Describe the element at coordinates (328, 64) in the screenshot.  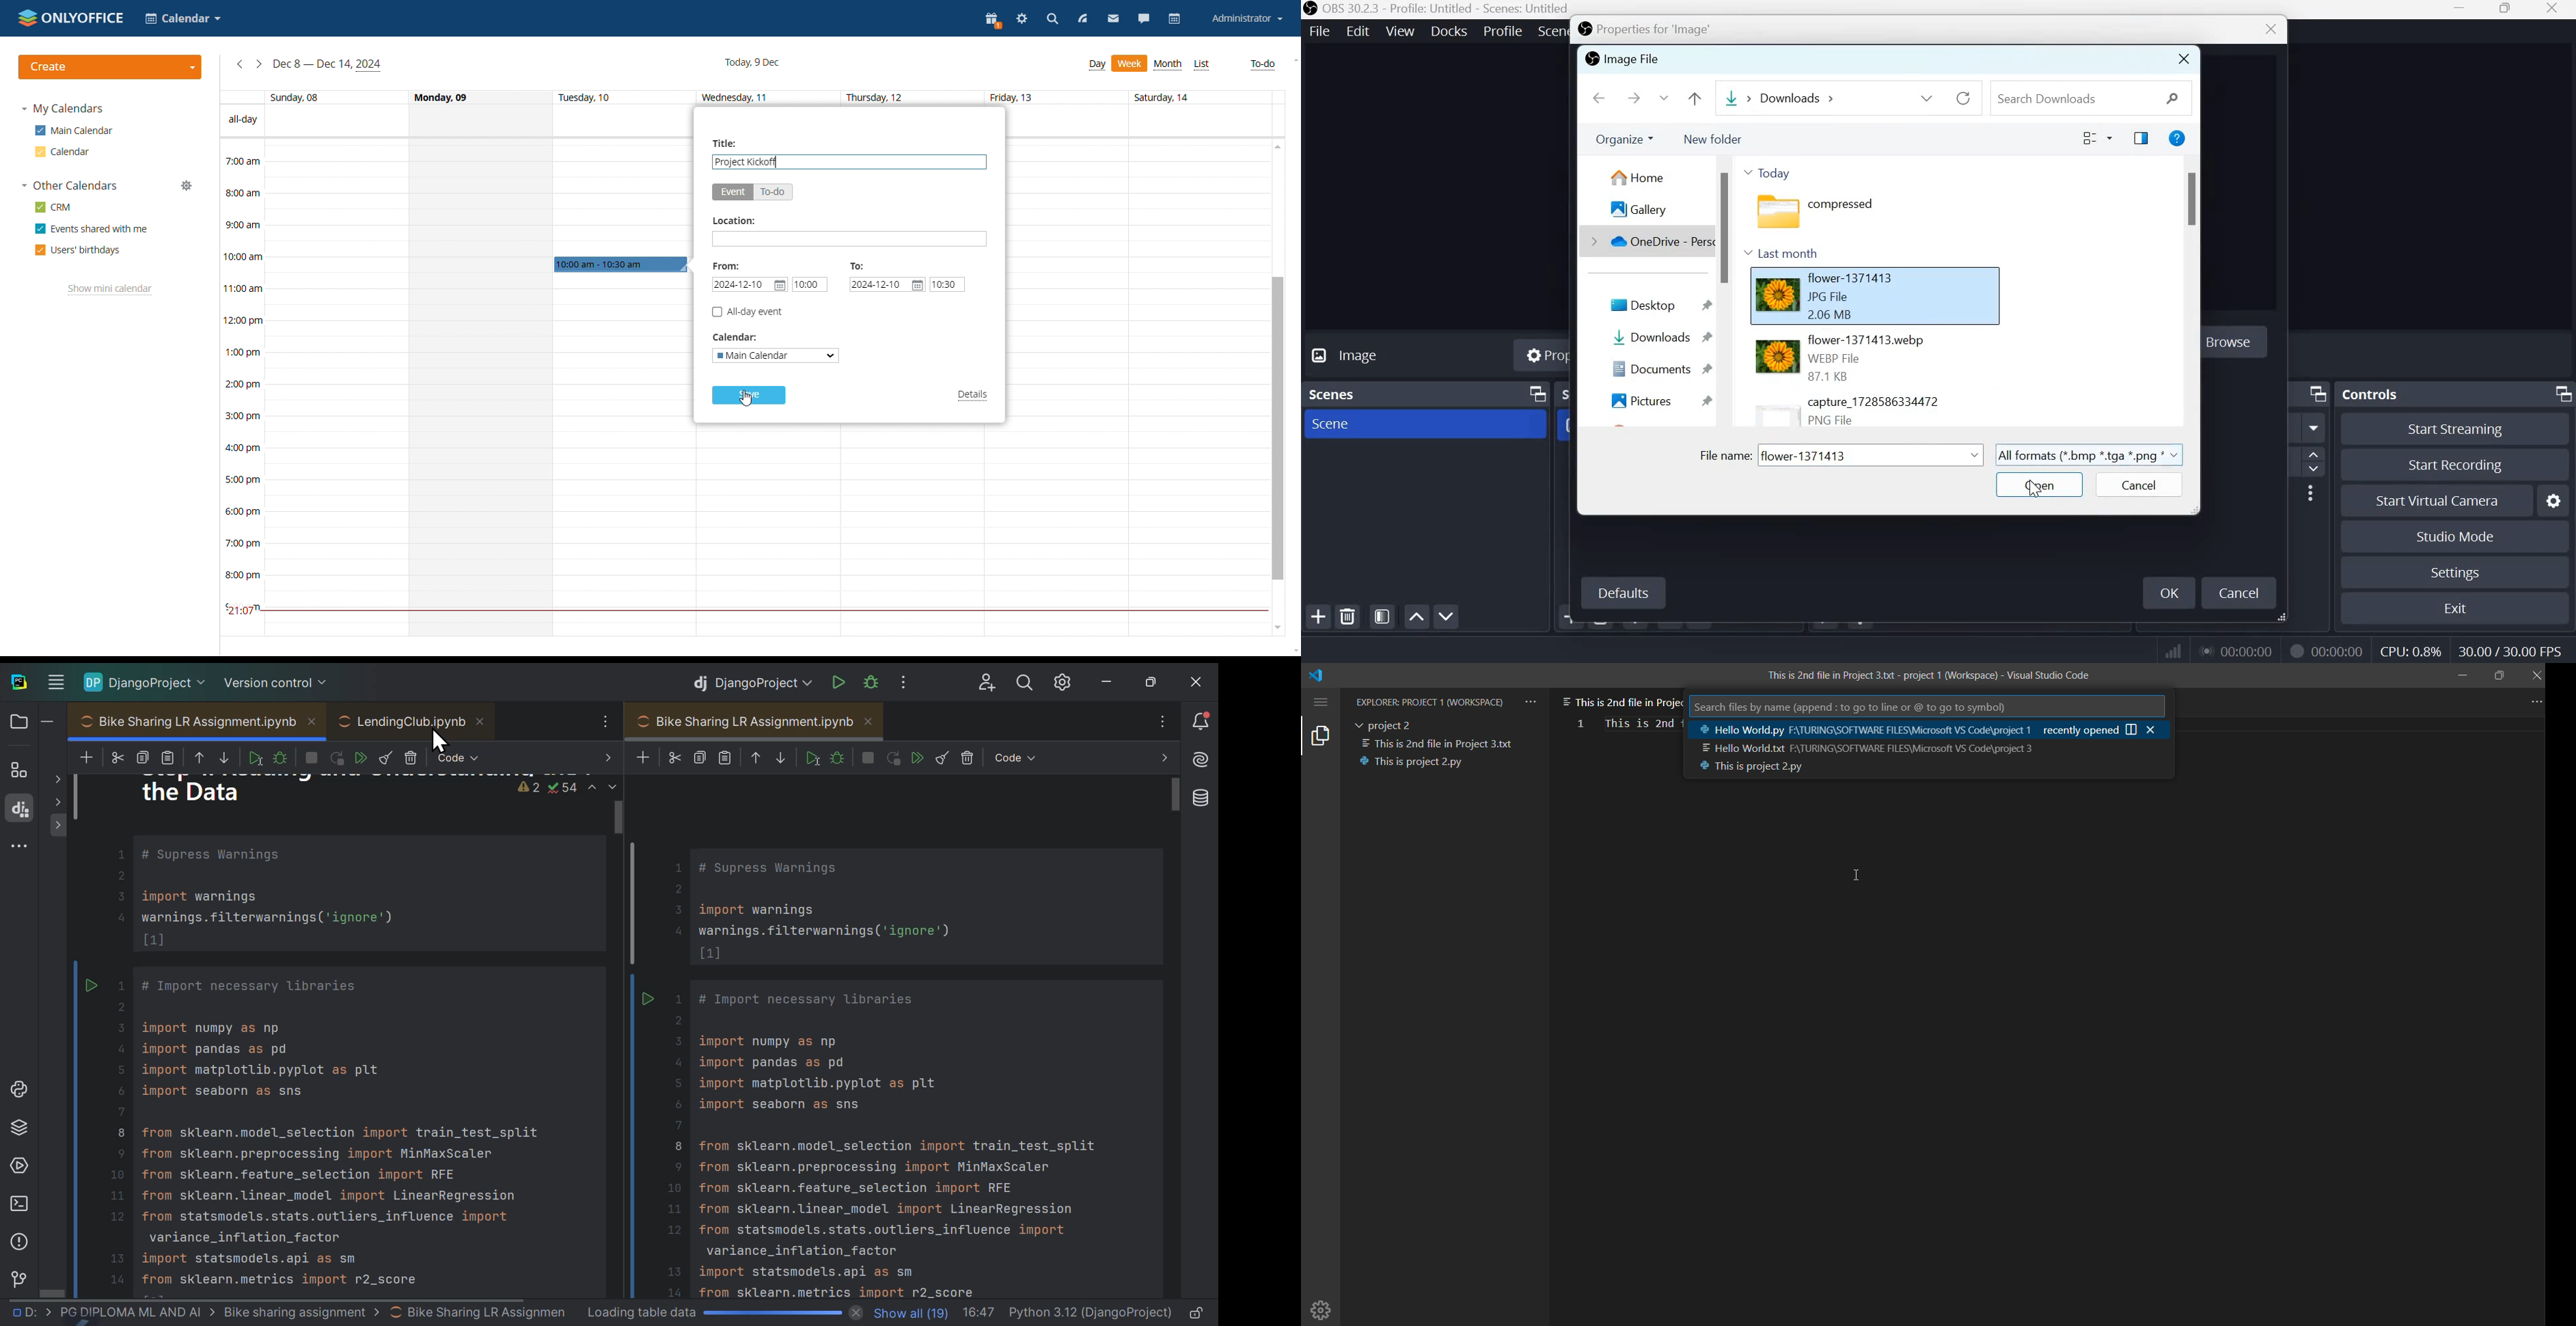
I see `current week` at that location.